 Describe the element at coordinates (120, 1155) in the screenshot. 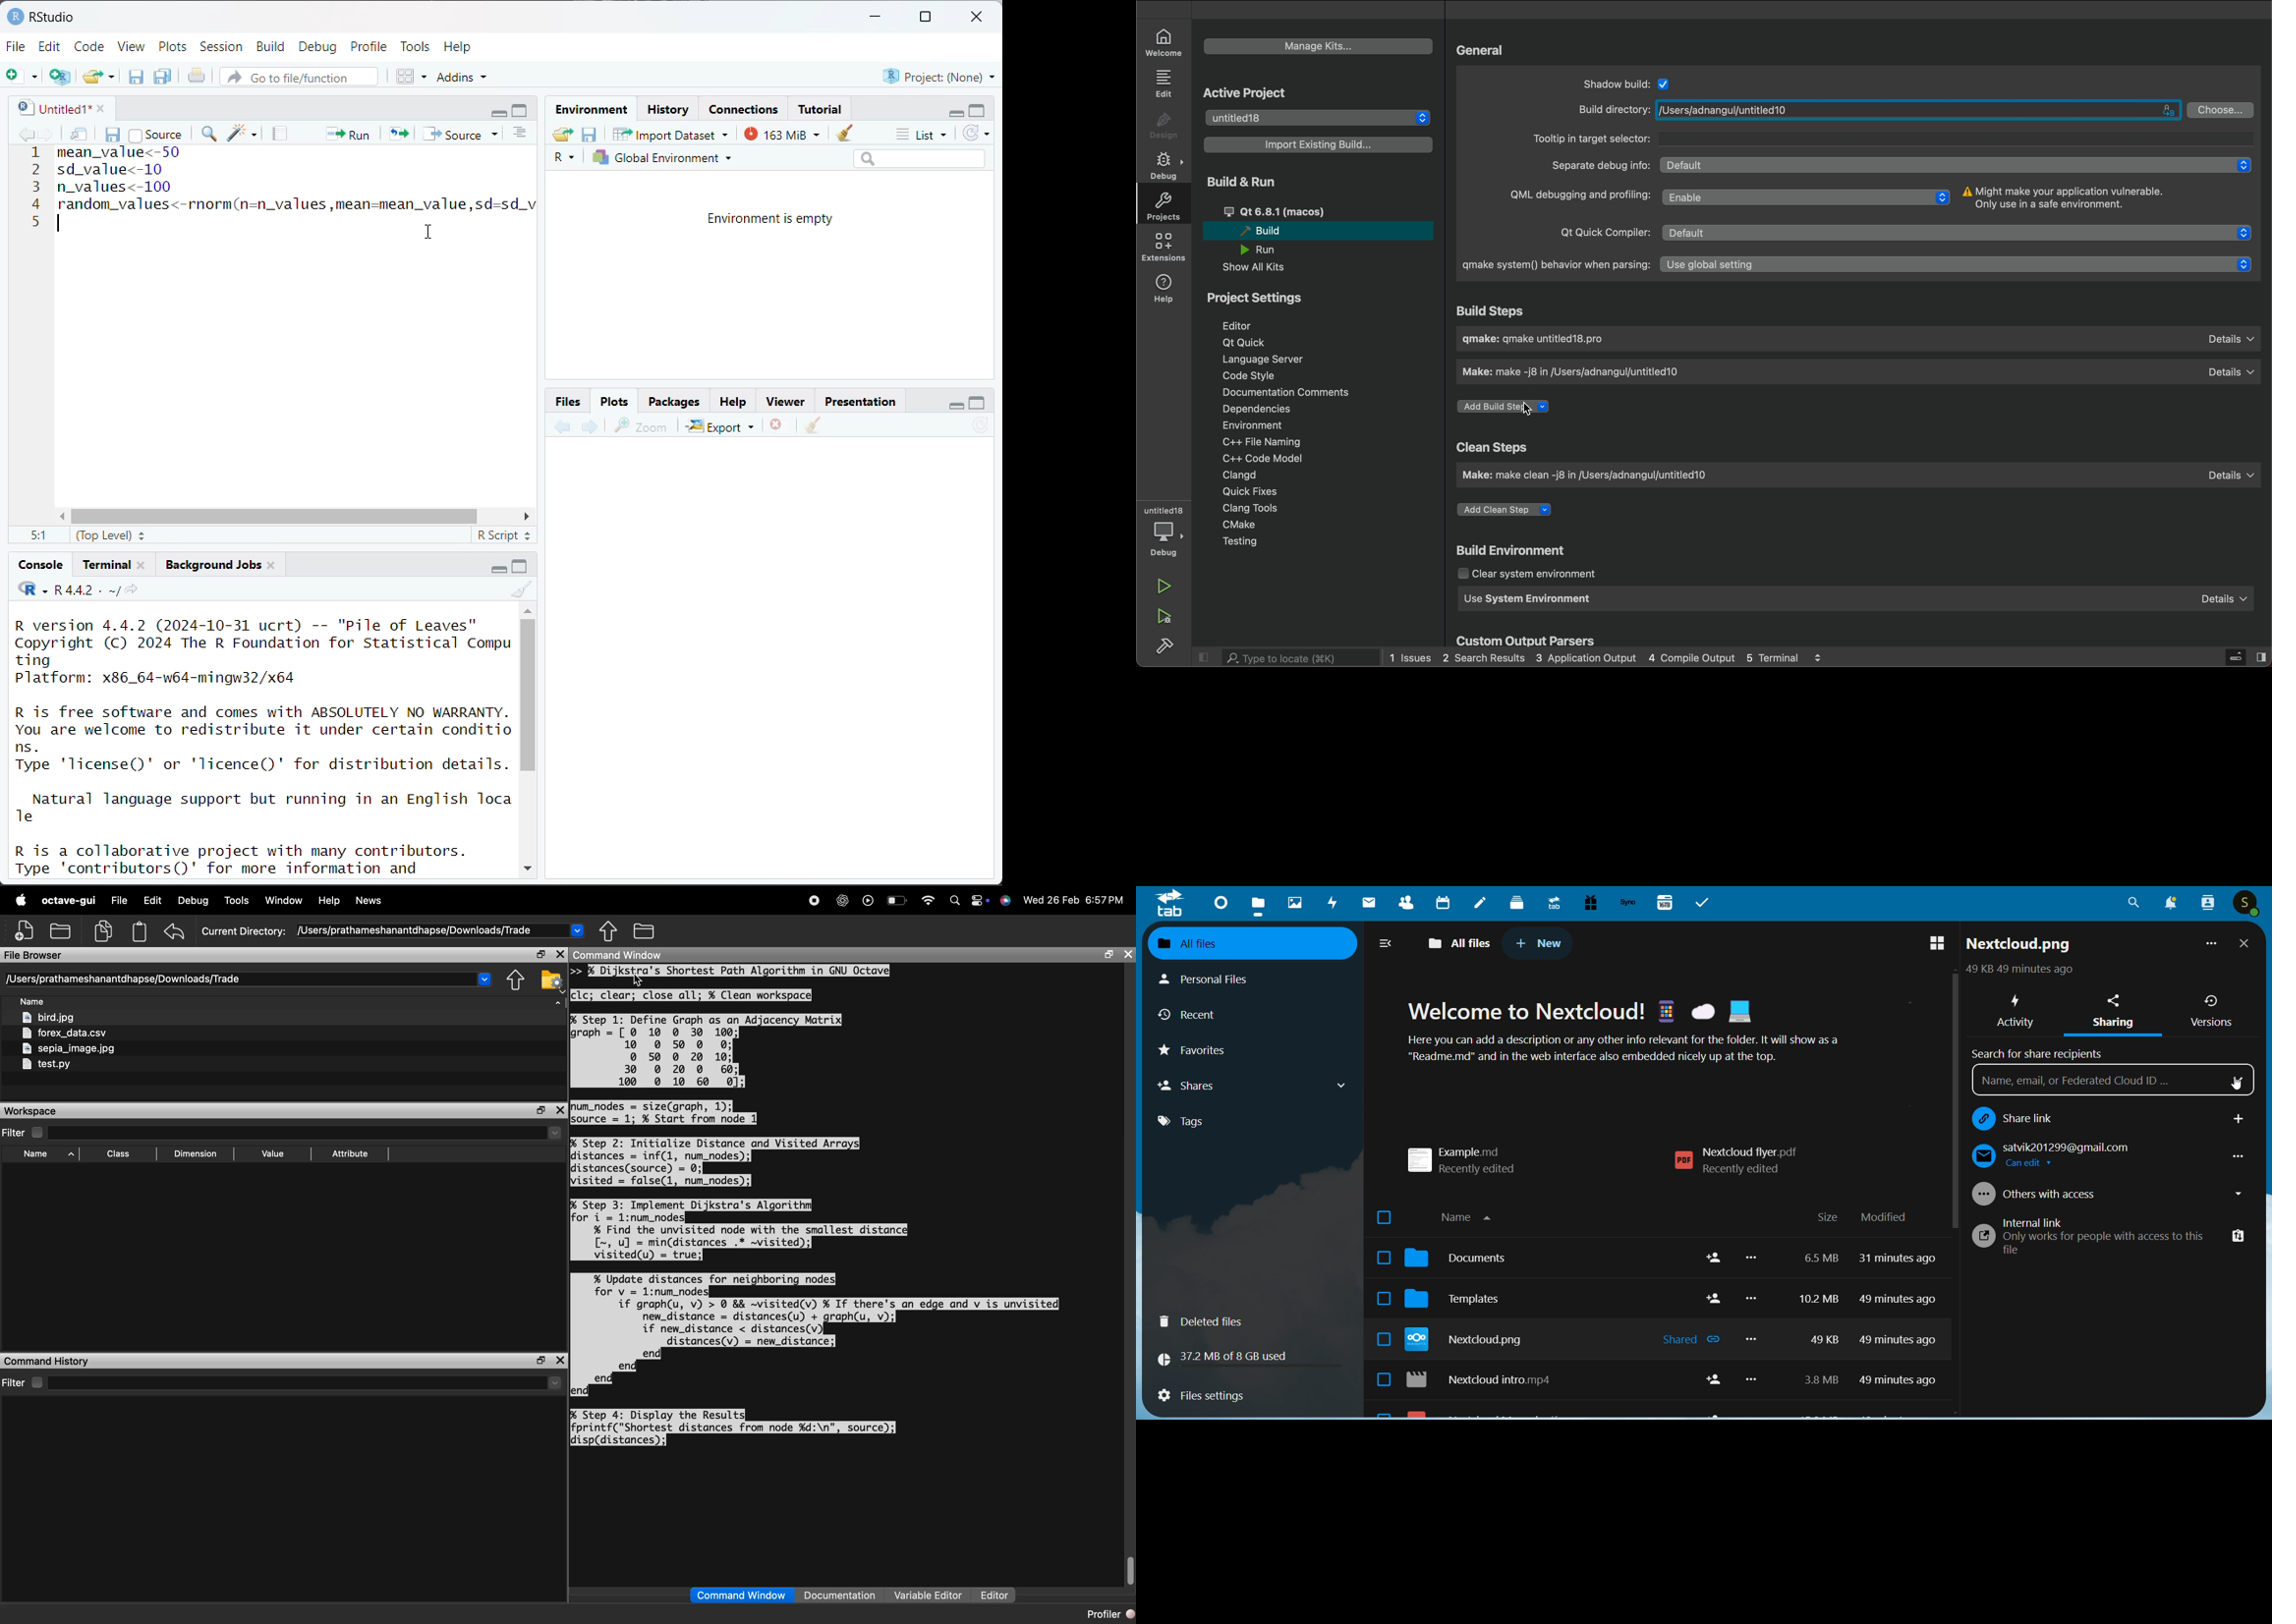

I see `sort by class` at that location.